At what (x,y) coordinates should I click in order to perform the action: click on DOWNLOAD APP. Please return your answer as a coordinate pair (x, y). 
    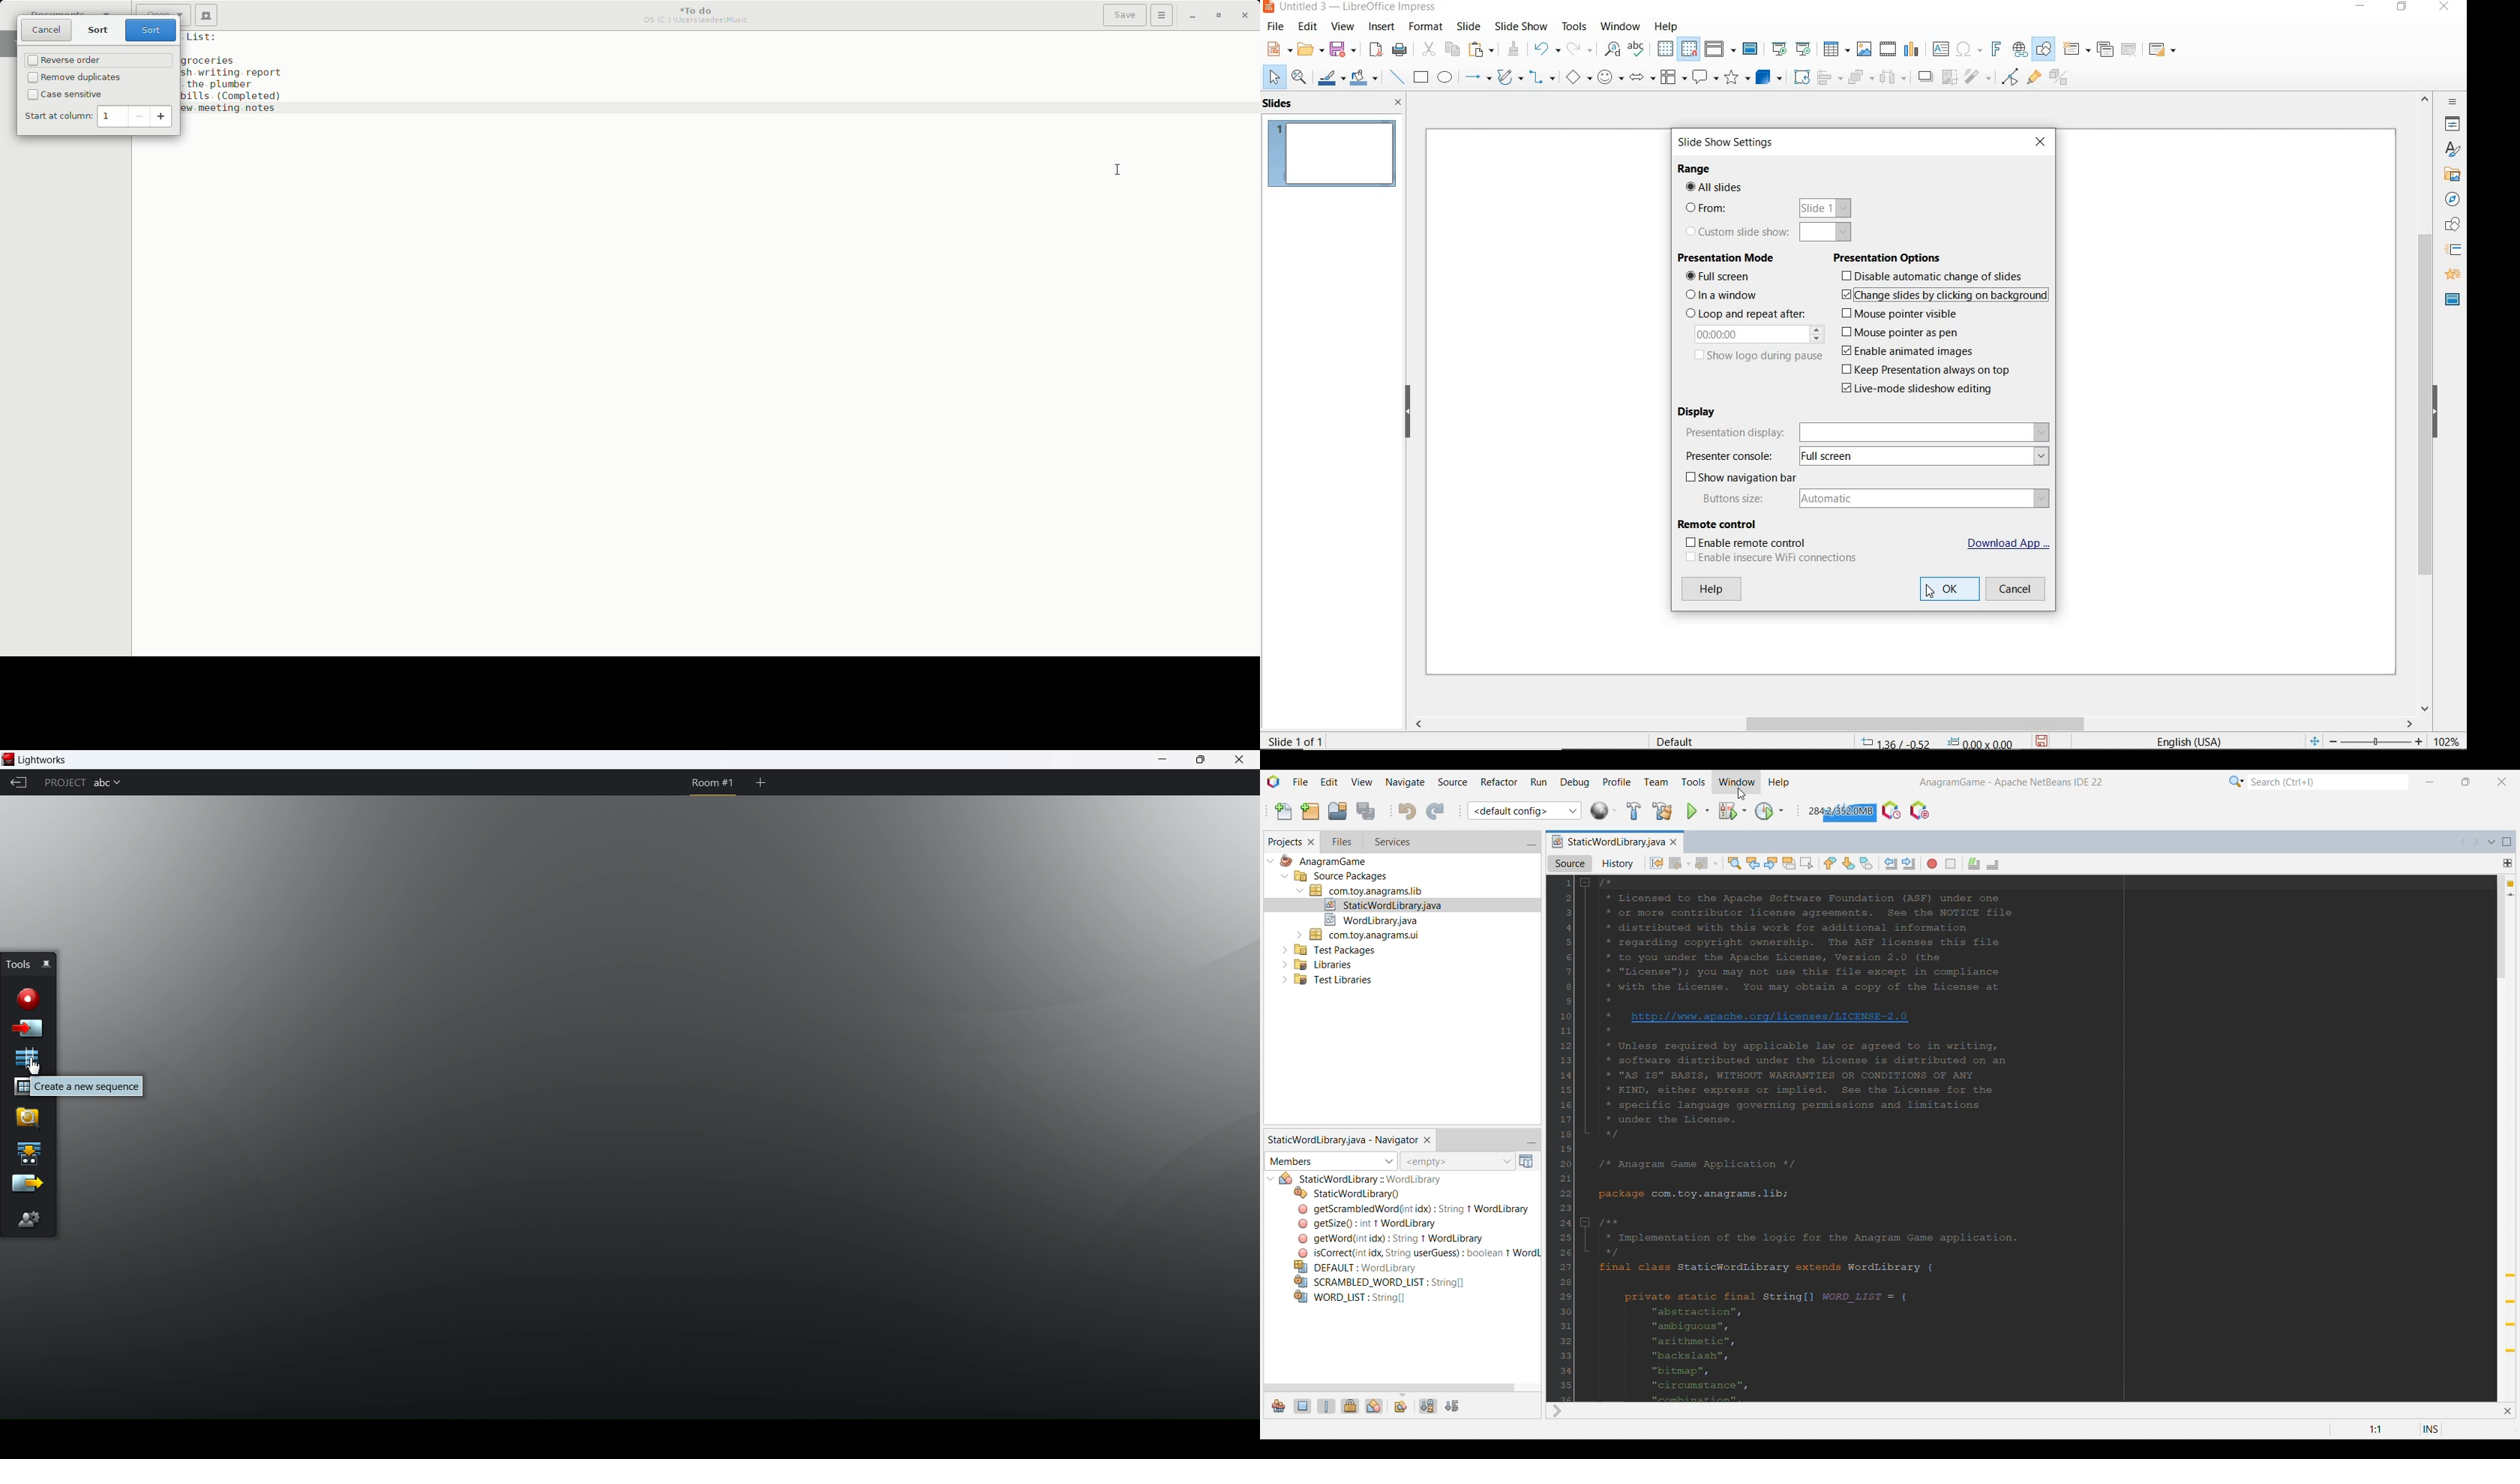
    Looking at the image, I should click on (2009, 543).